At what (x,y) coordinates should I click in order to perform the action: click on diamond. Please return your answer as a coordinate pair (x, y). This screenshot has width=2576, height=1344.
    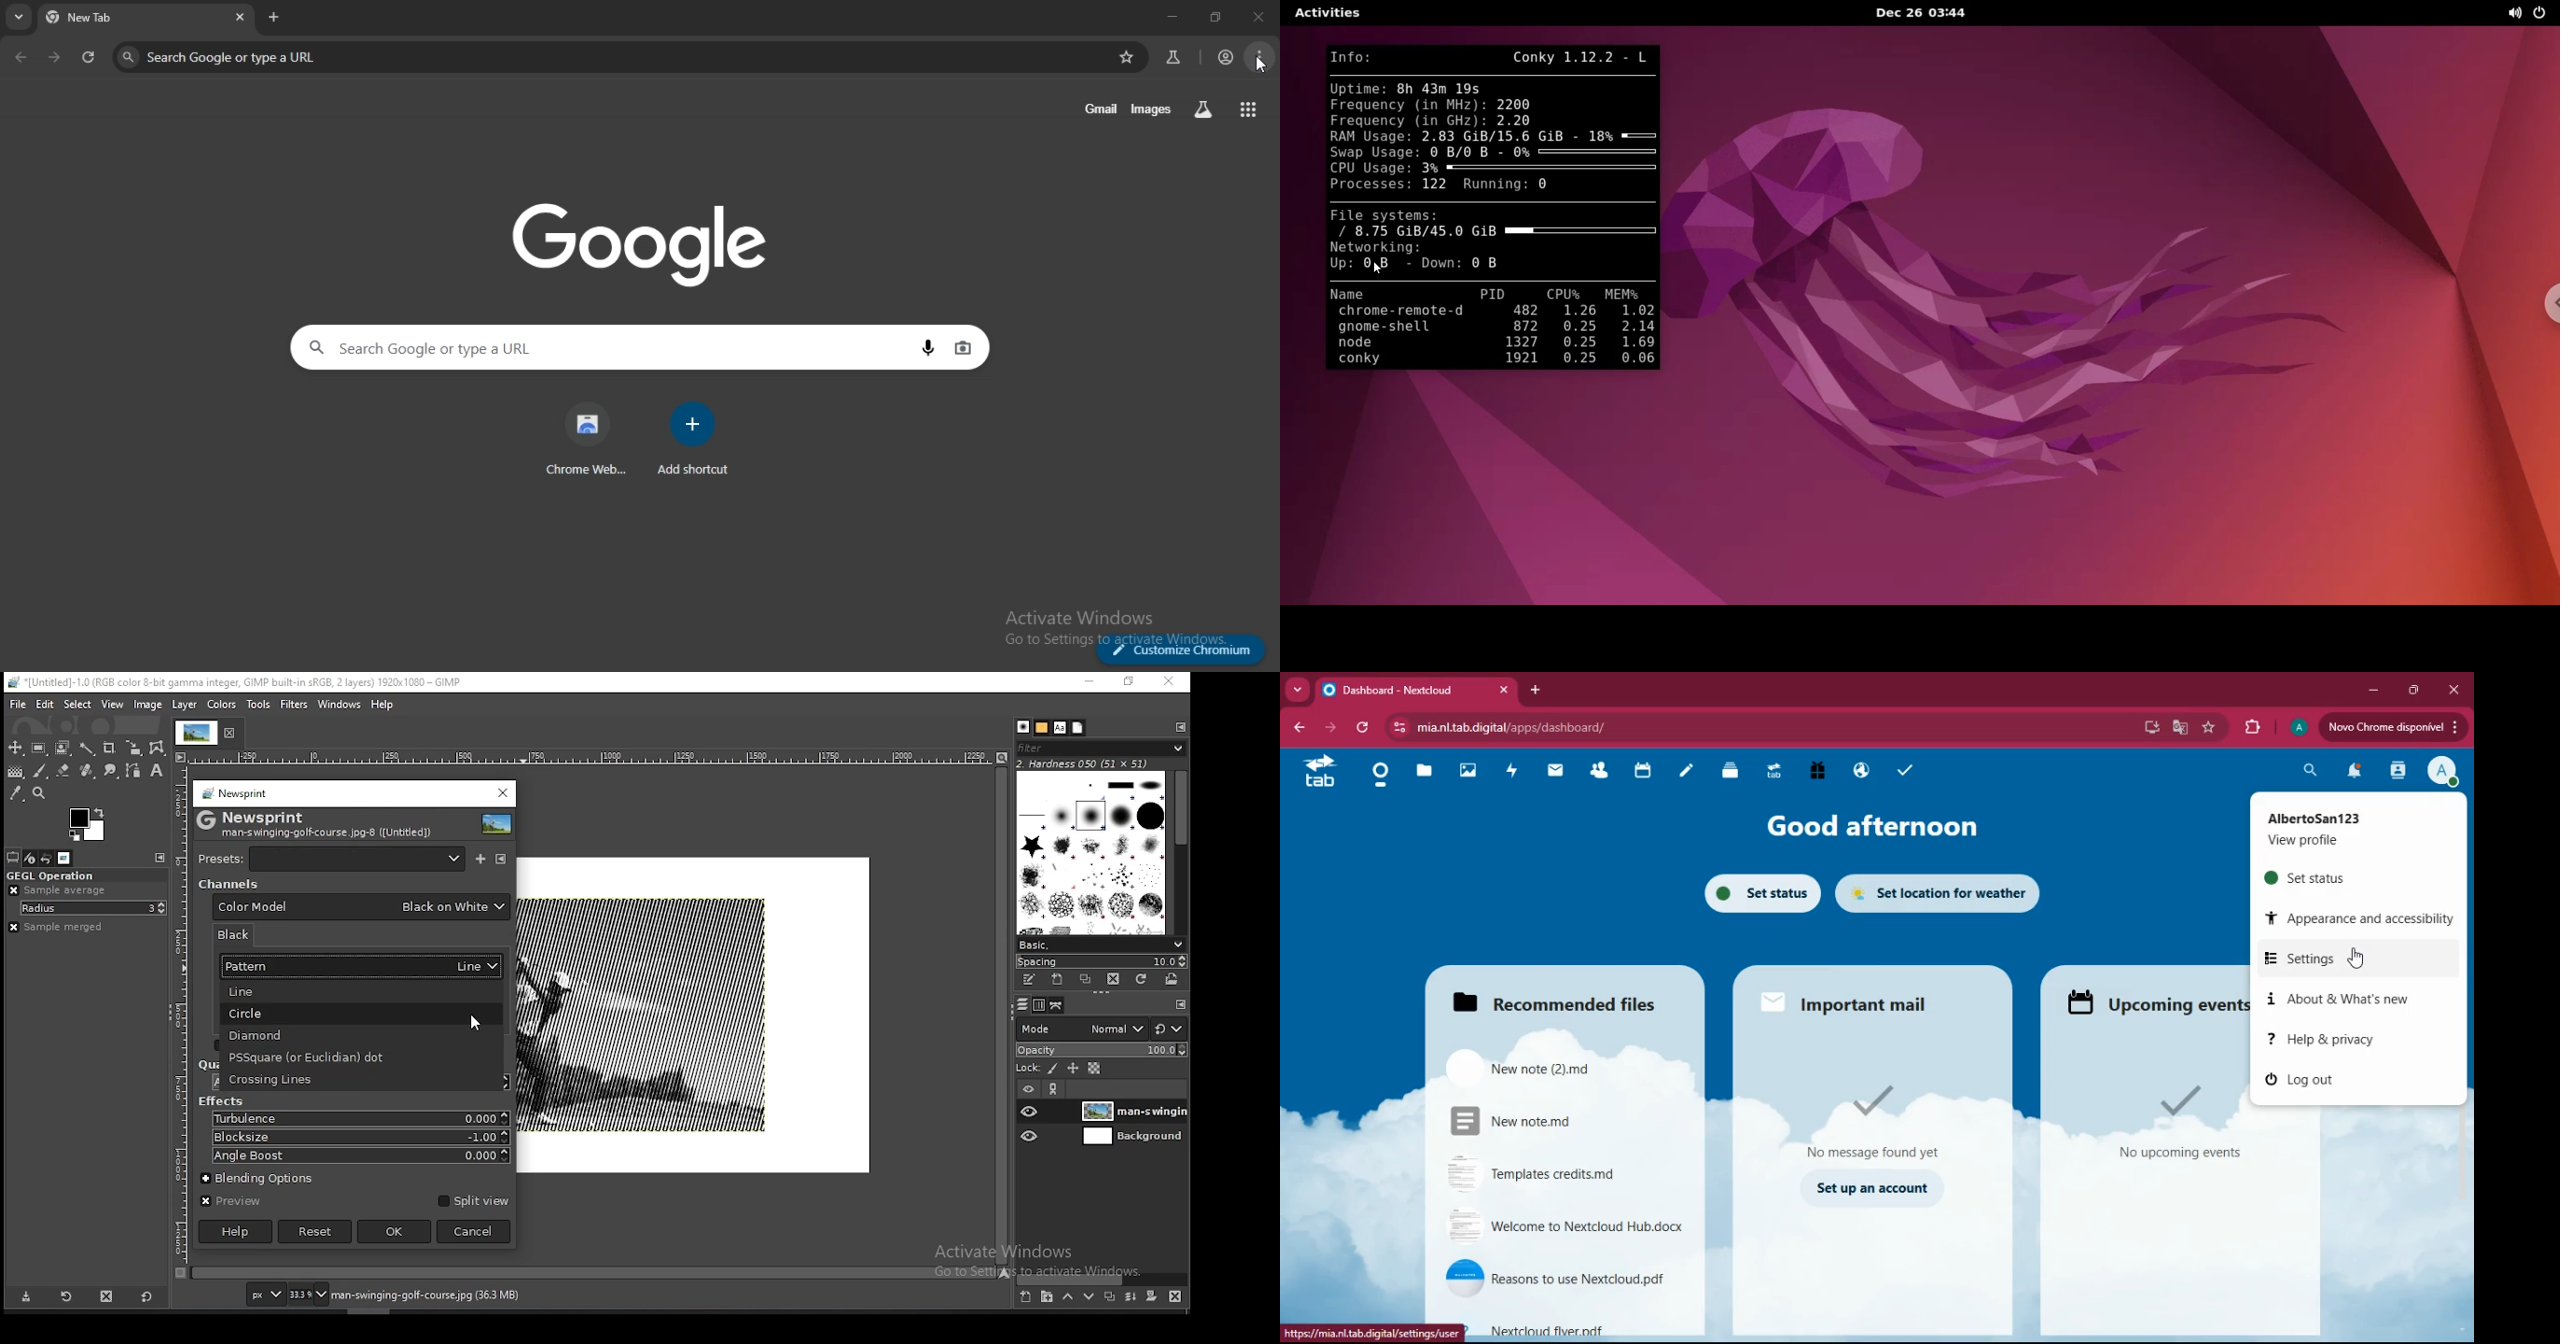
    Looking at the image, I should click on (361, 1037).